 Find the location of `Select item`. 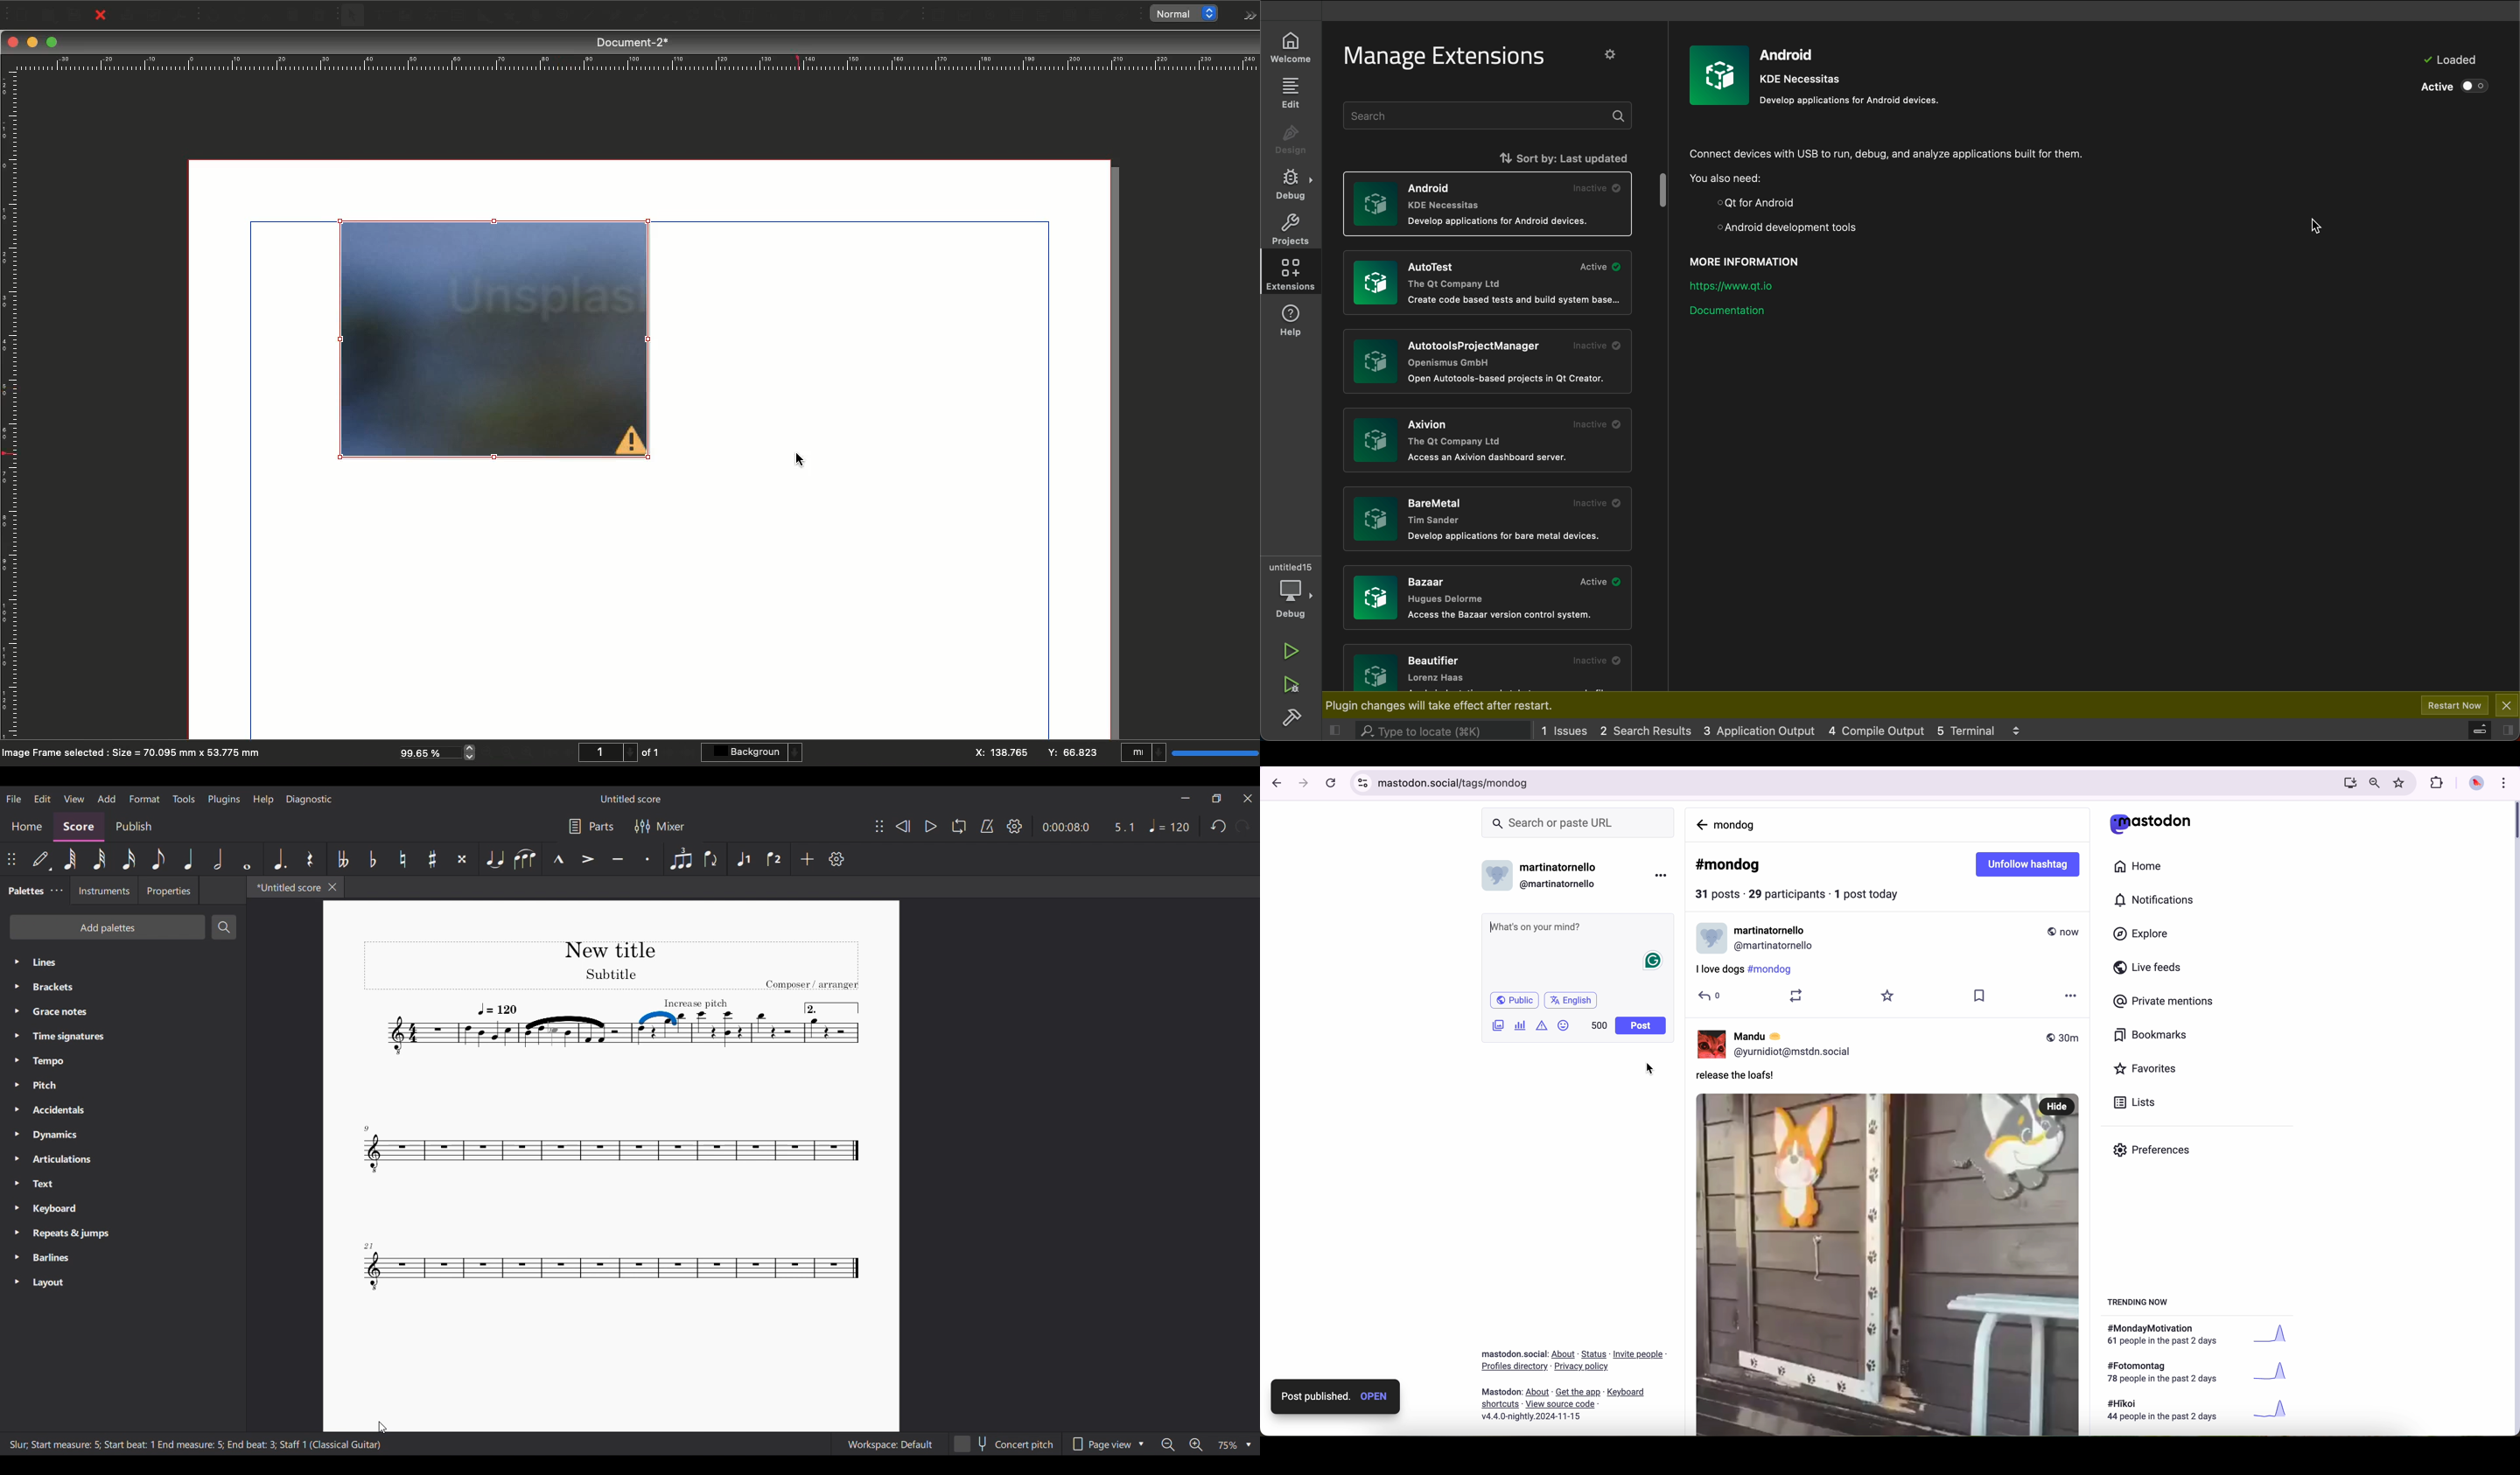

Select item is located at coordinates (354, 17).